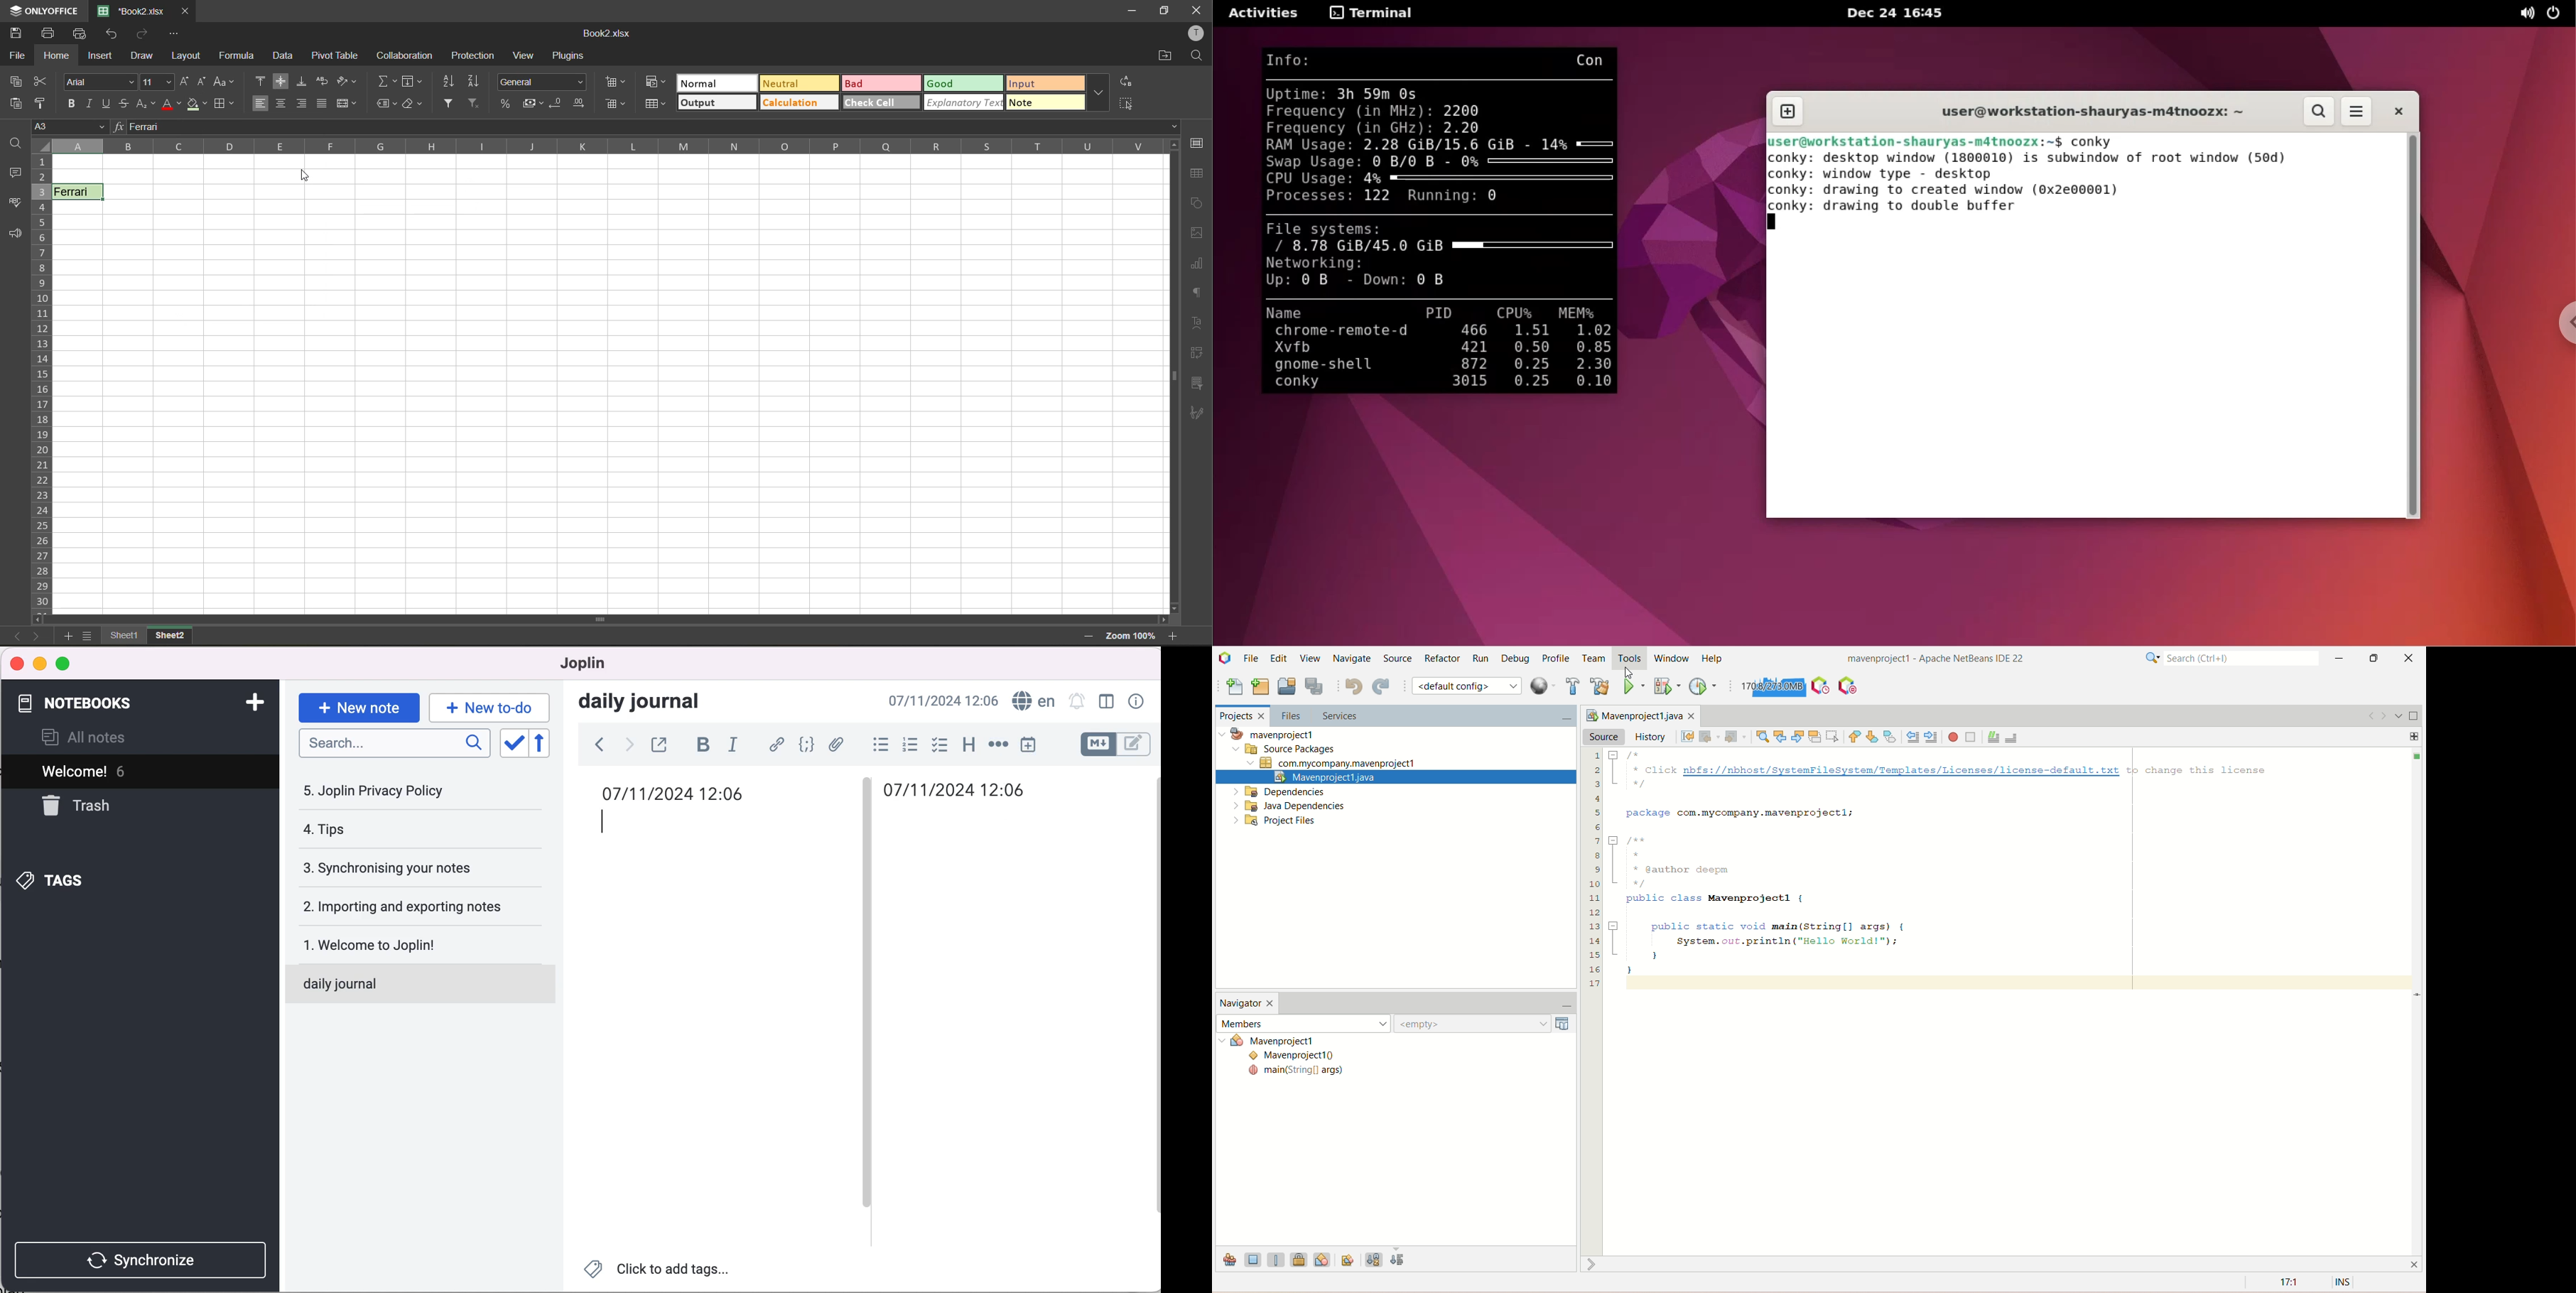 This screenshot has height=1316, width=2576. I want to click on previous, so click(14, 636).